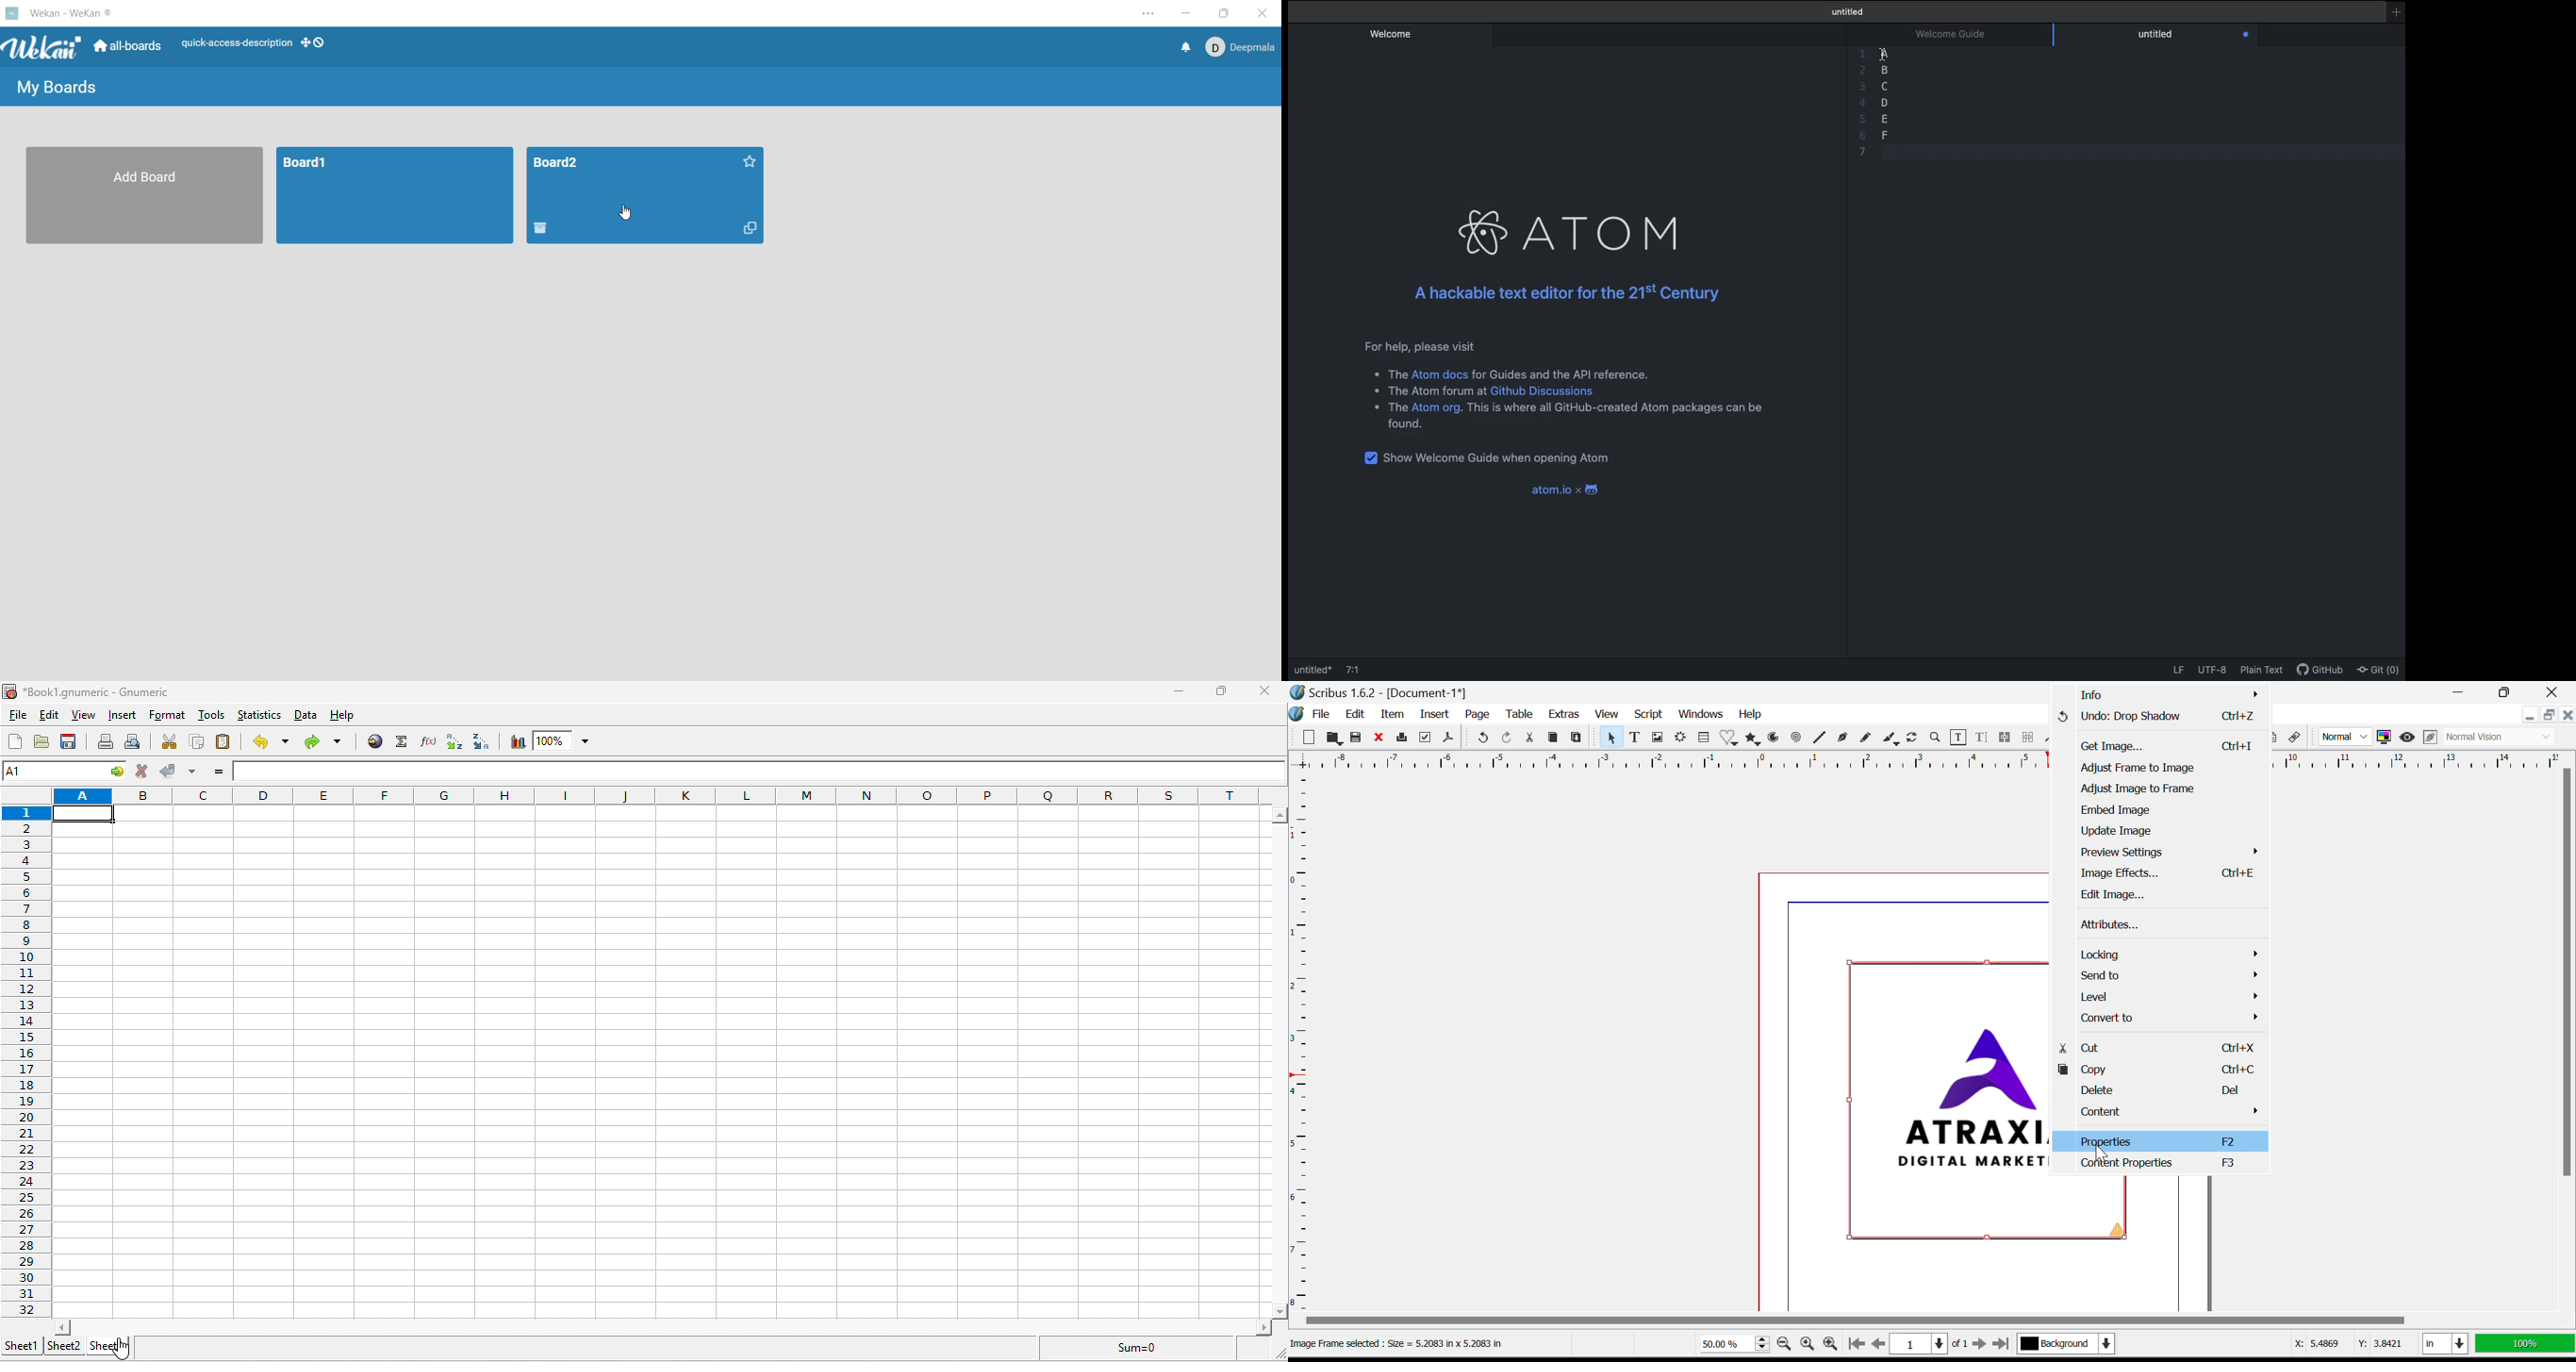  What do you see at coordinates (2262, 671) in the screenshot?
I see `Plain text` at bounding box center [2262, 671].